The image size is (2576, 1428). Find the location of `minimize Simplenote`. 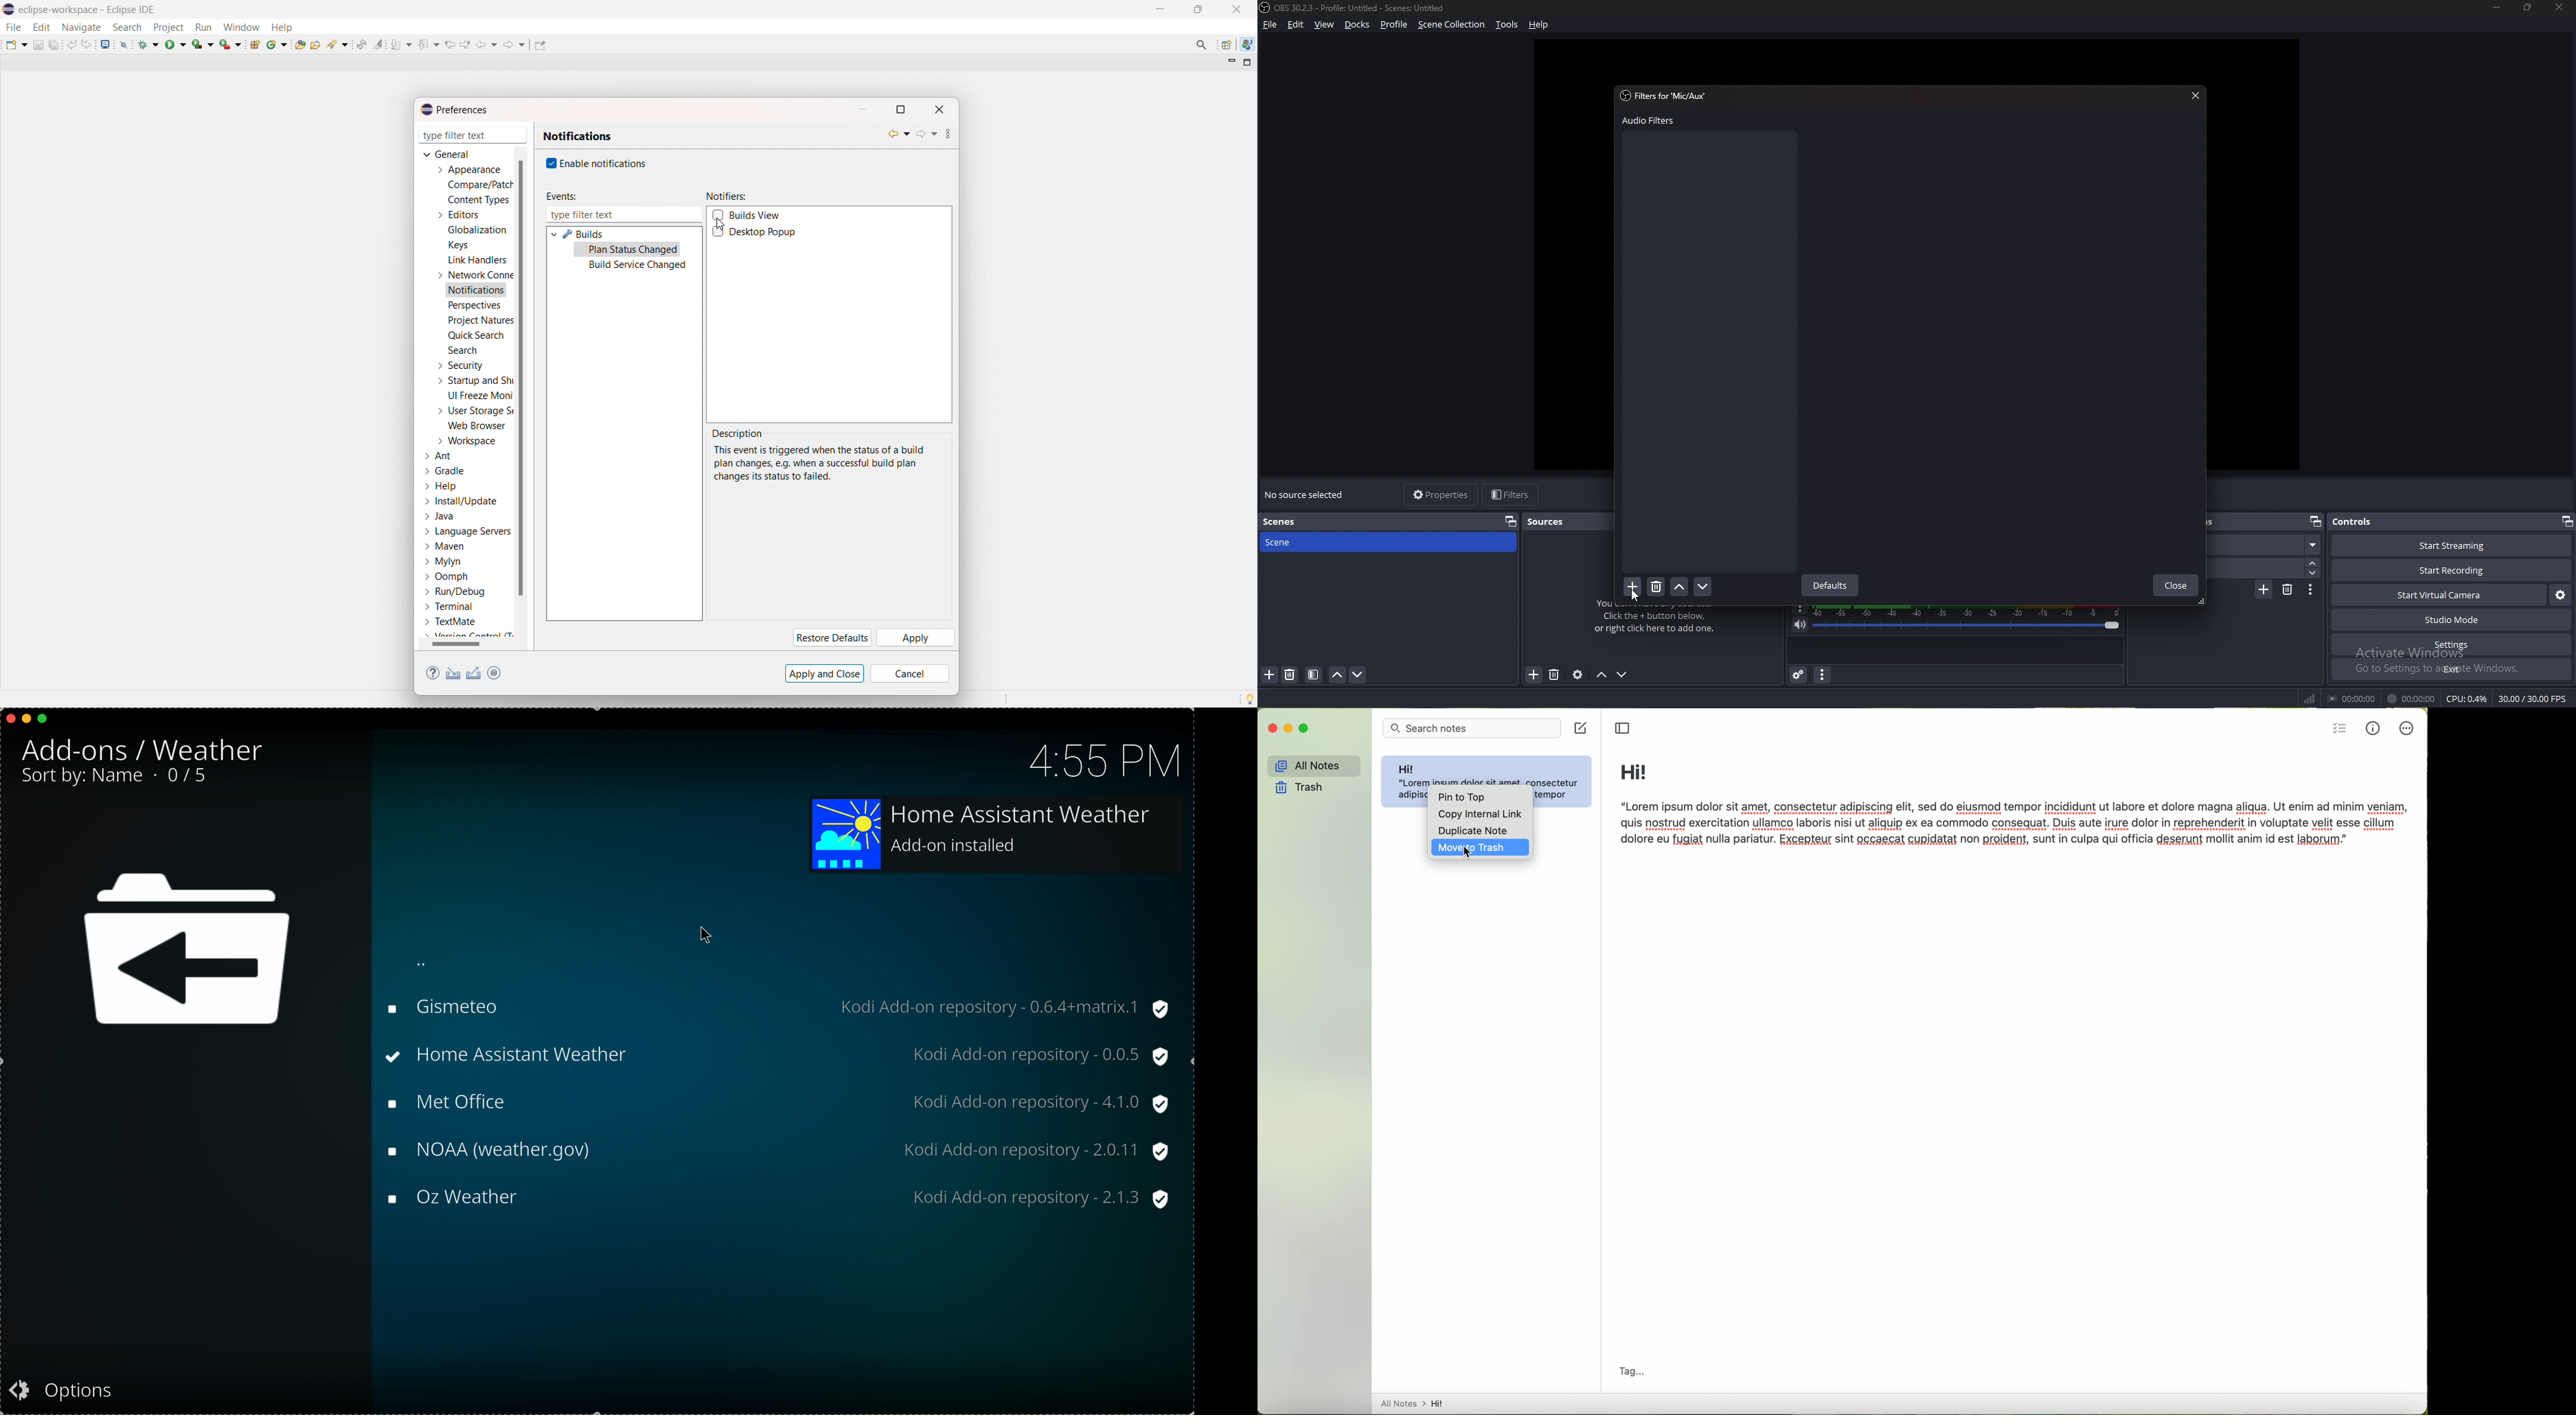

minimize Simplenote is located at coordinates (1289, 728).